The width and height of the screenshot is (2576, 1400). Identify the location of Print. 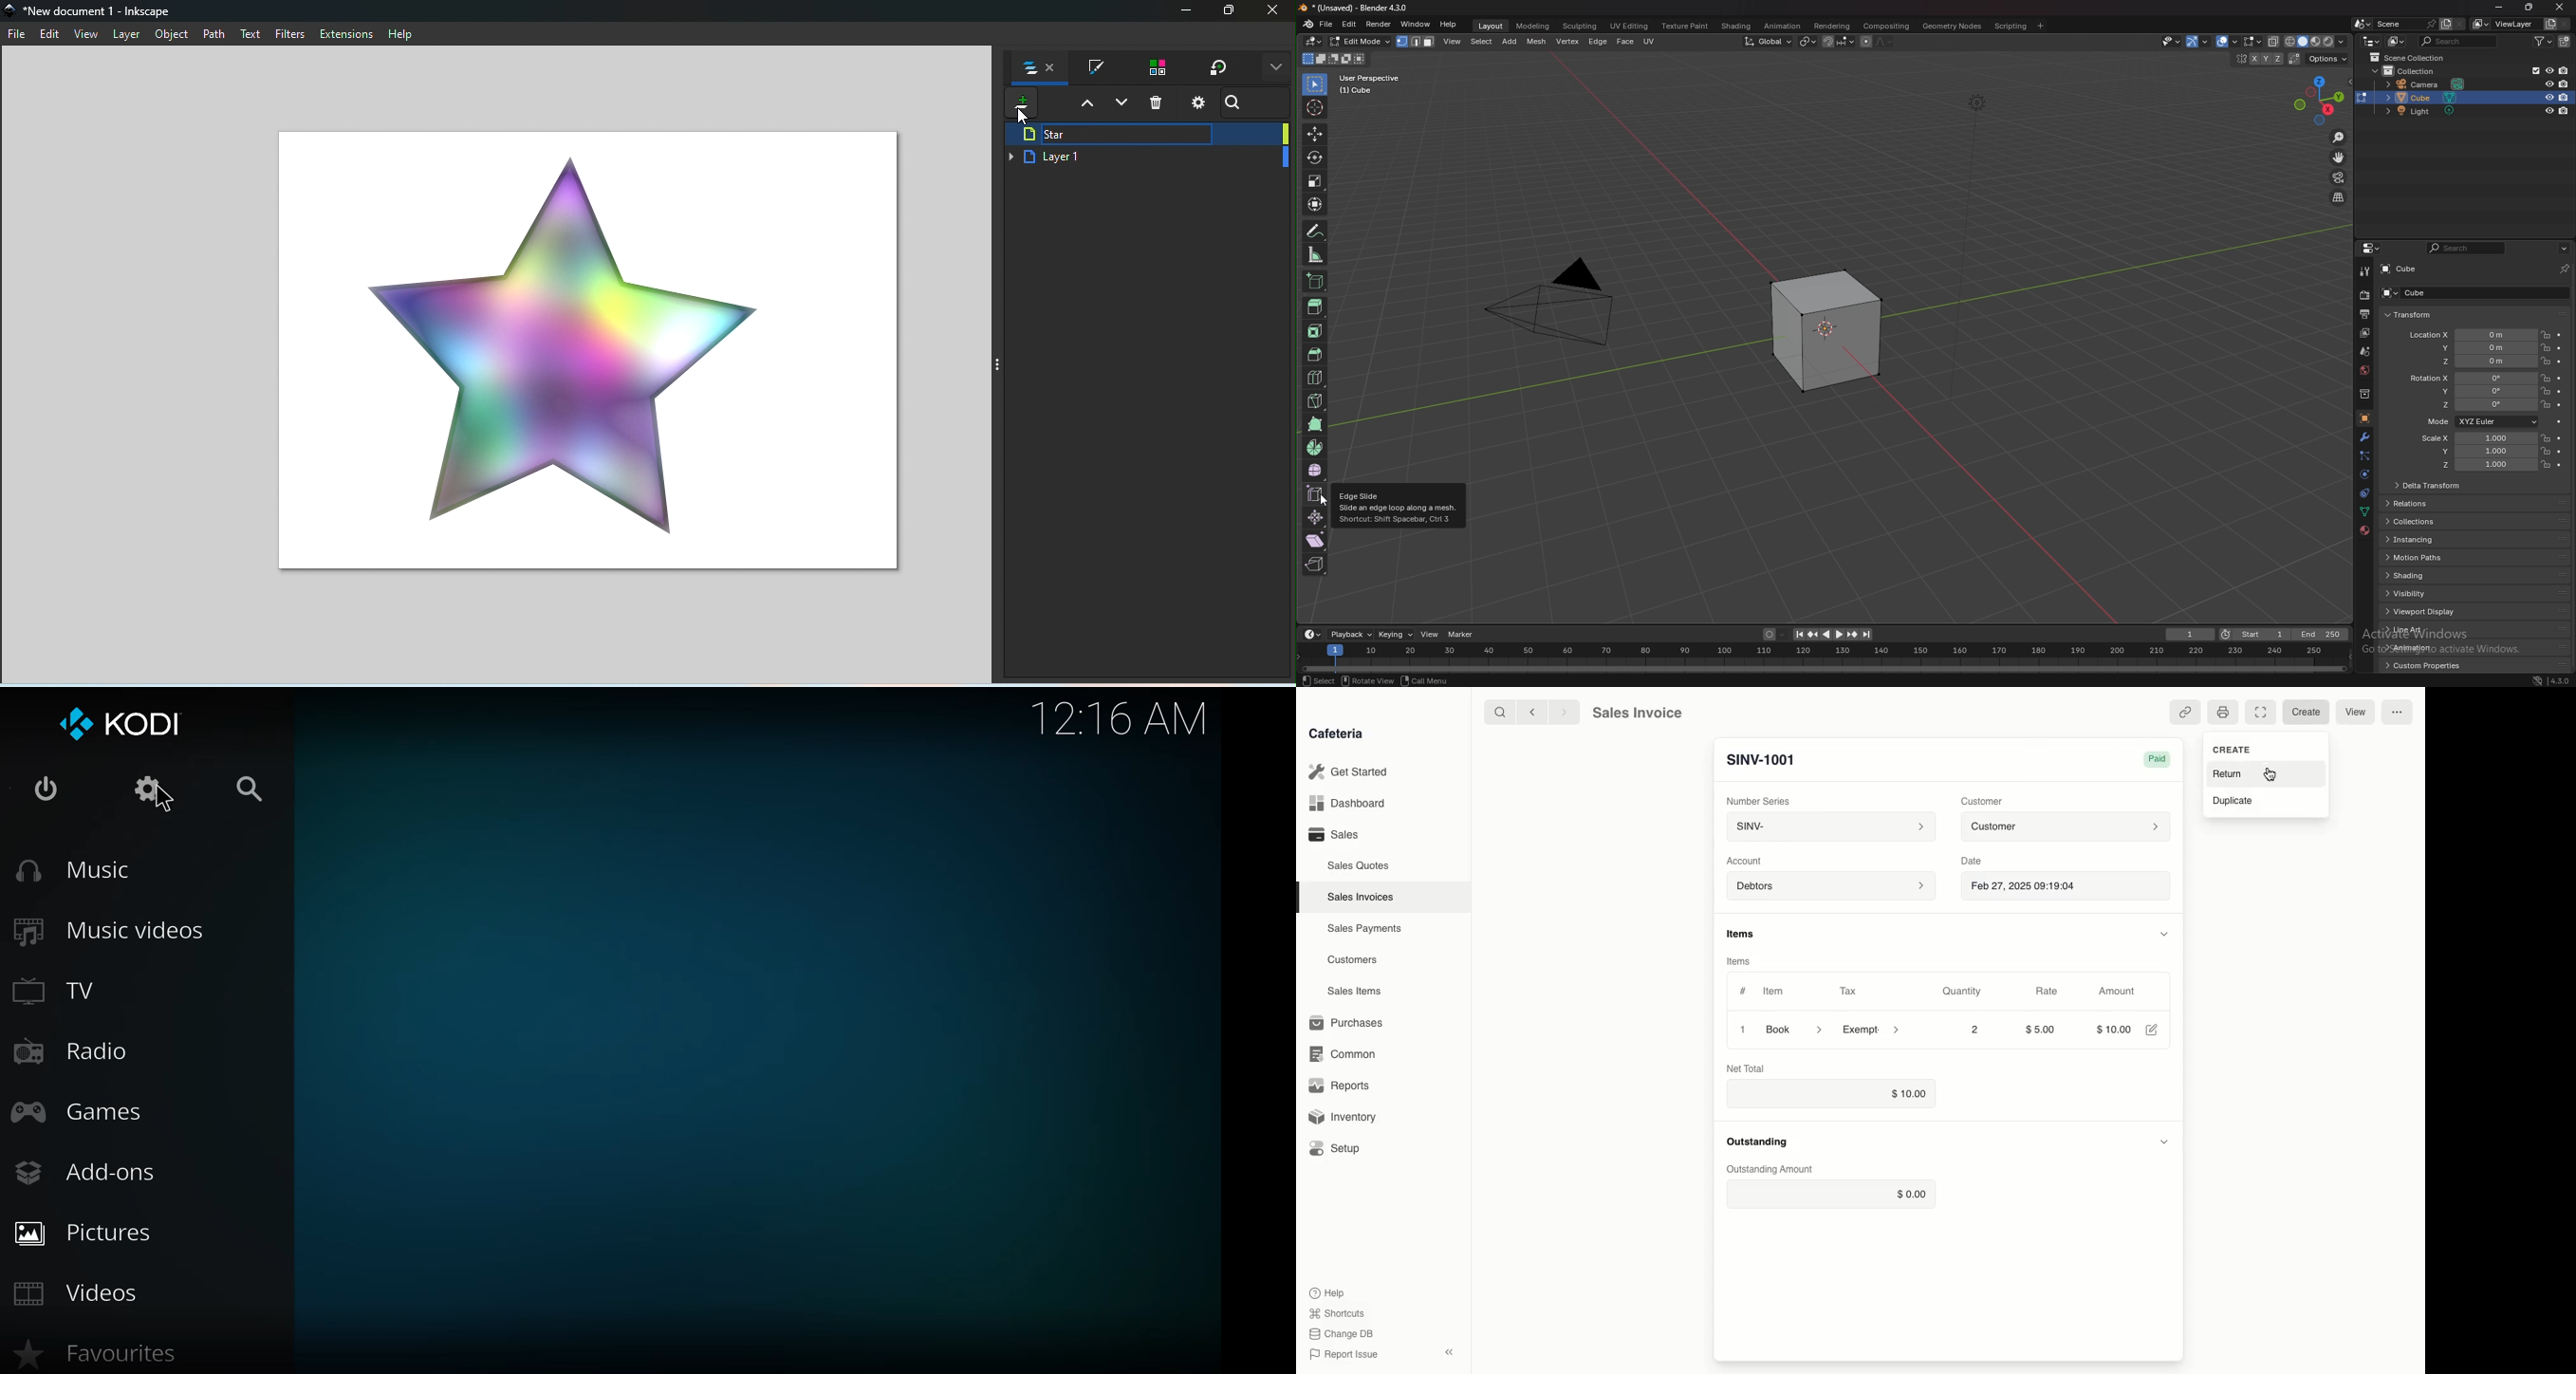
(2223, 713).